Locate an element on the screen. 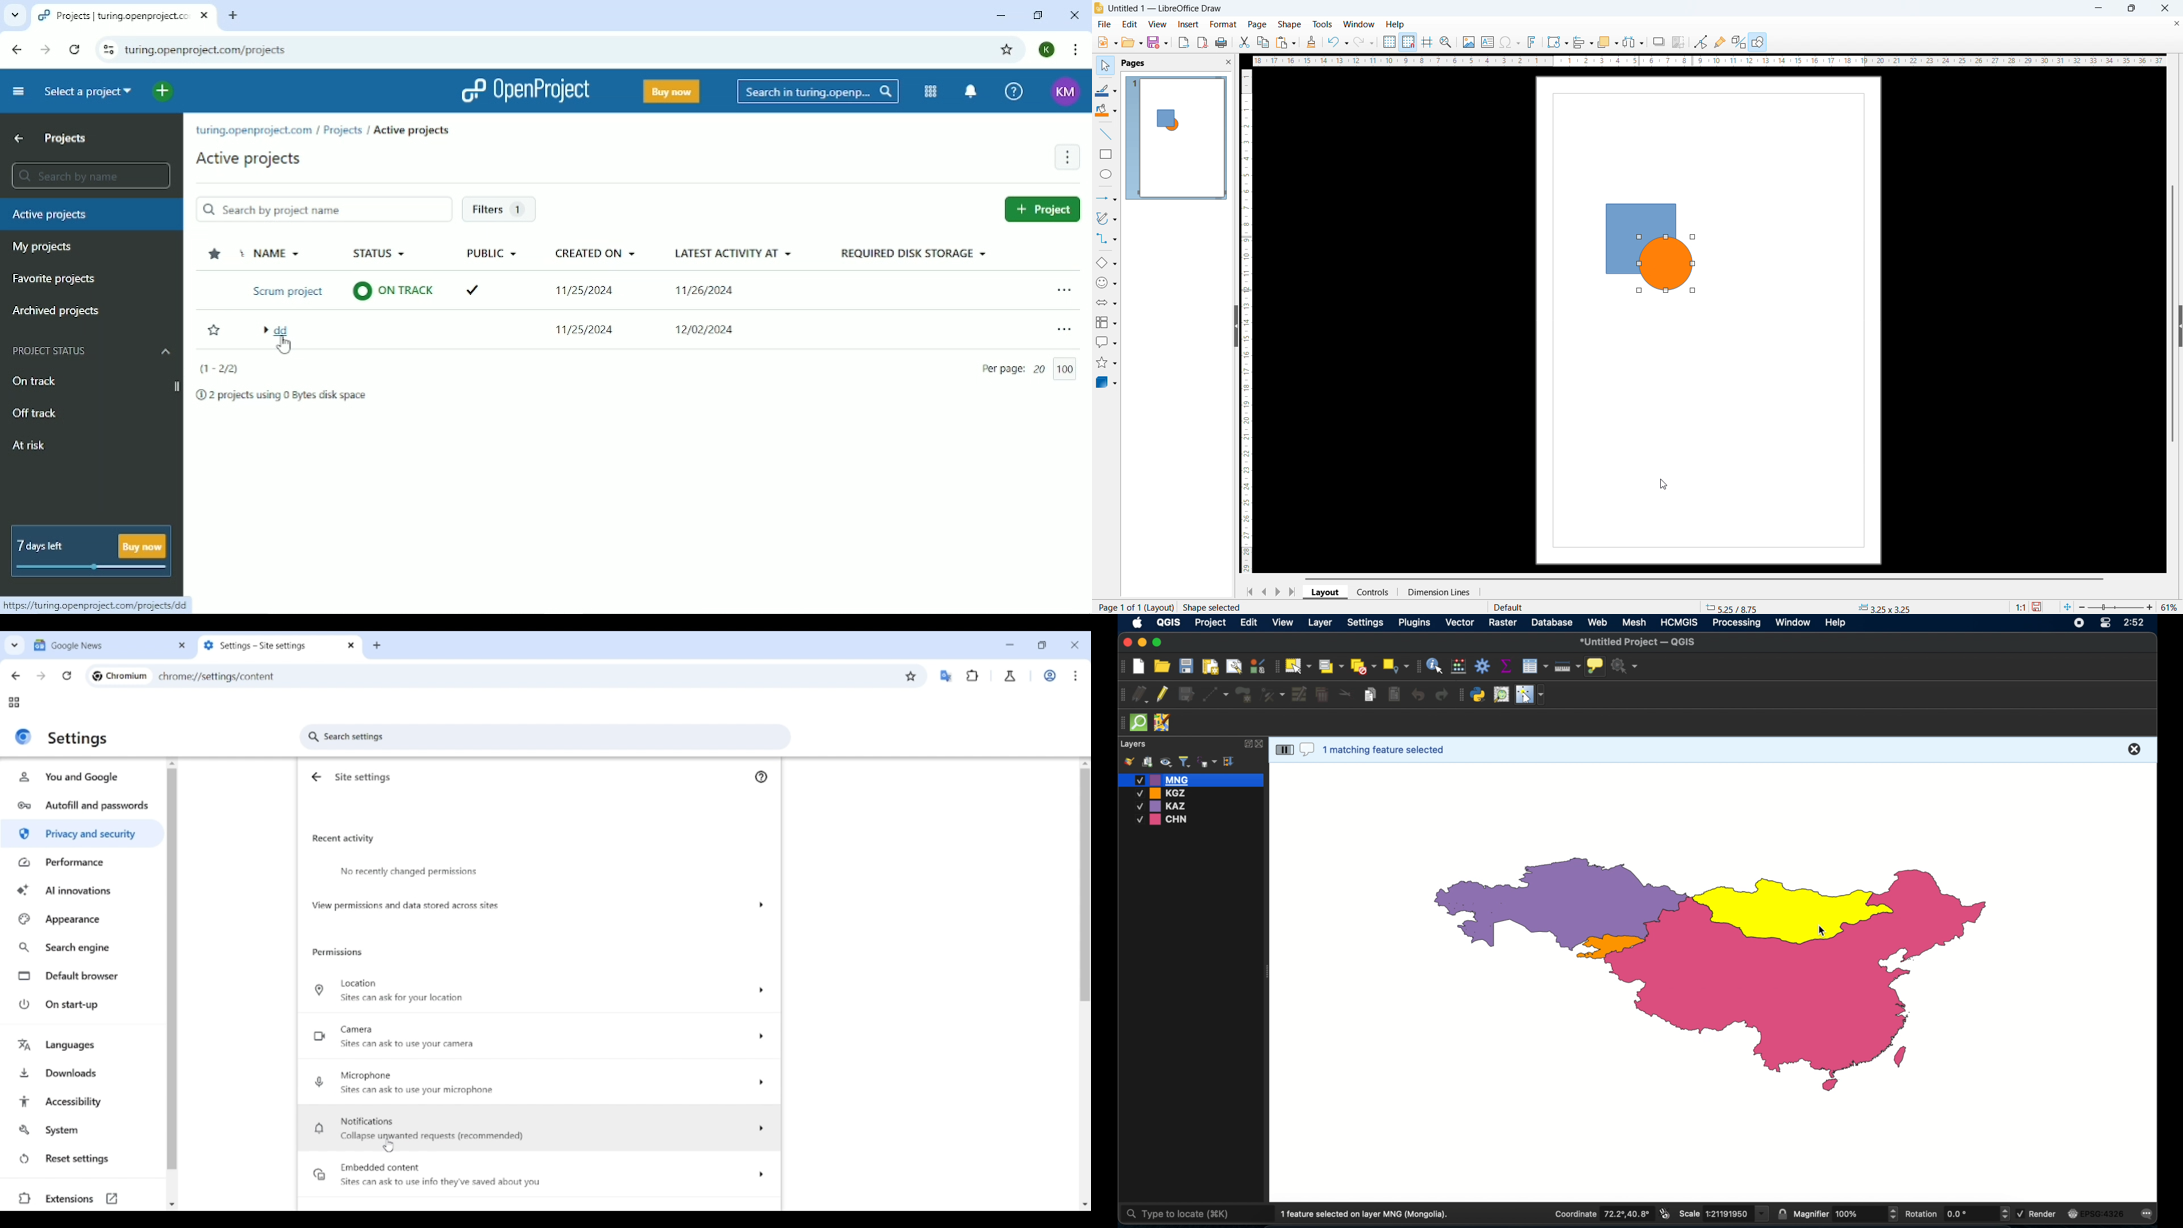  expand pane is located at coordinates (2185, 333).